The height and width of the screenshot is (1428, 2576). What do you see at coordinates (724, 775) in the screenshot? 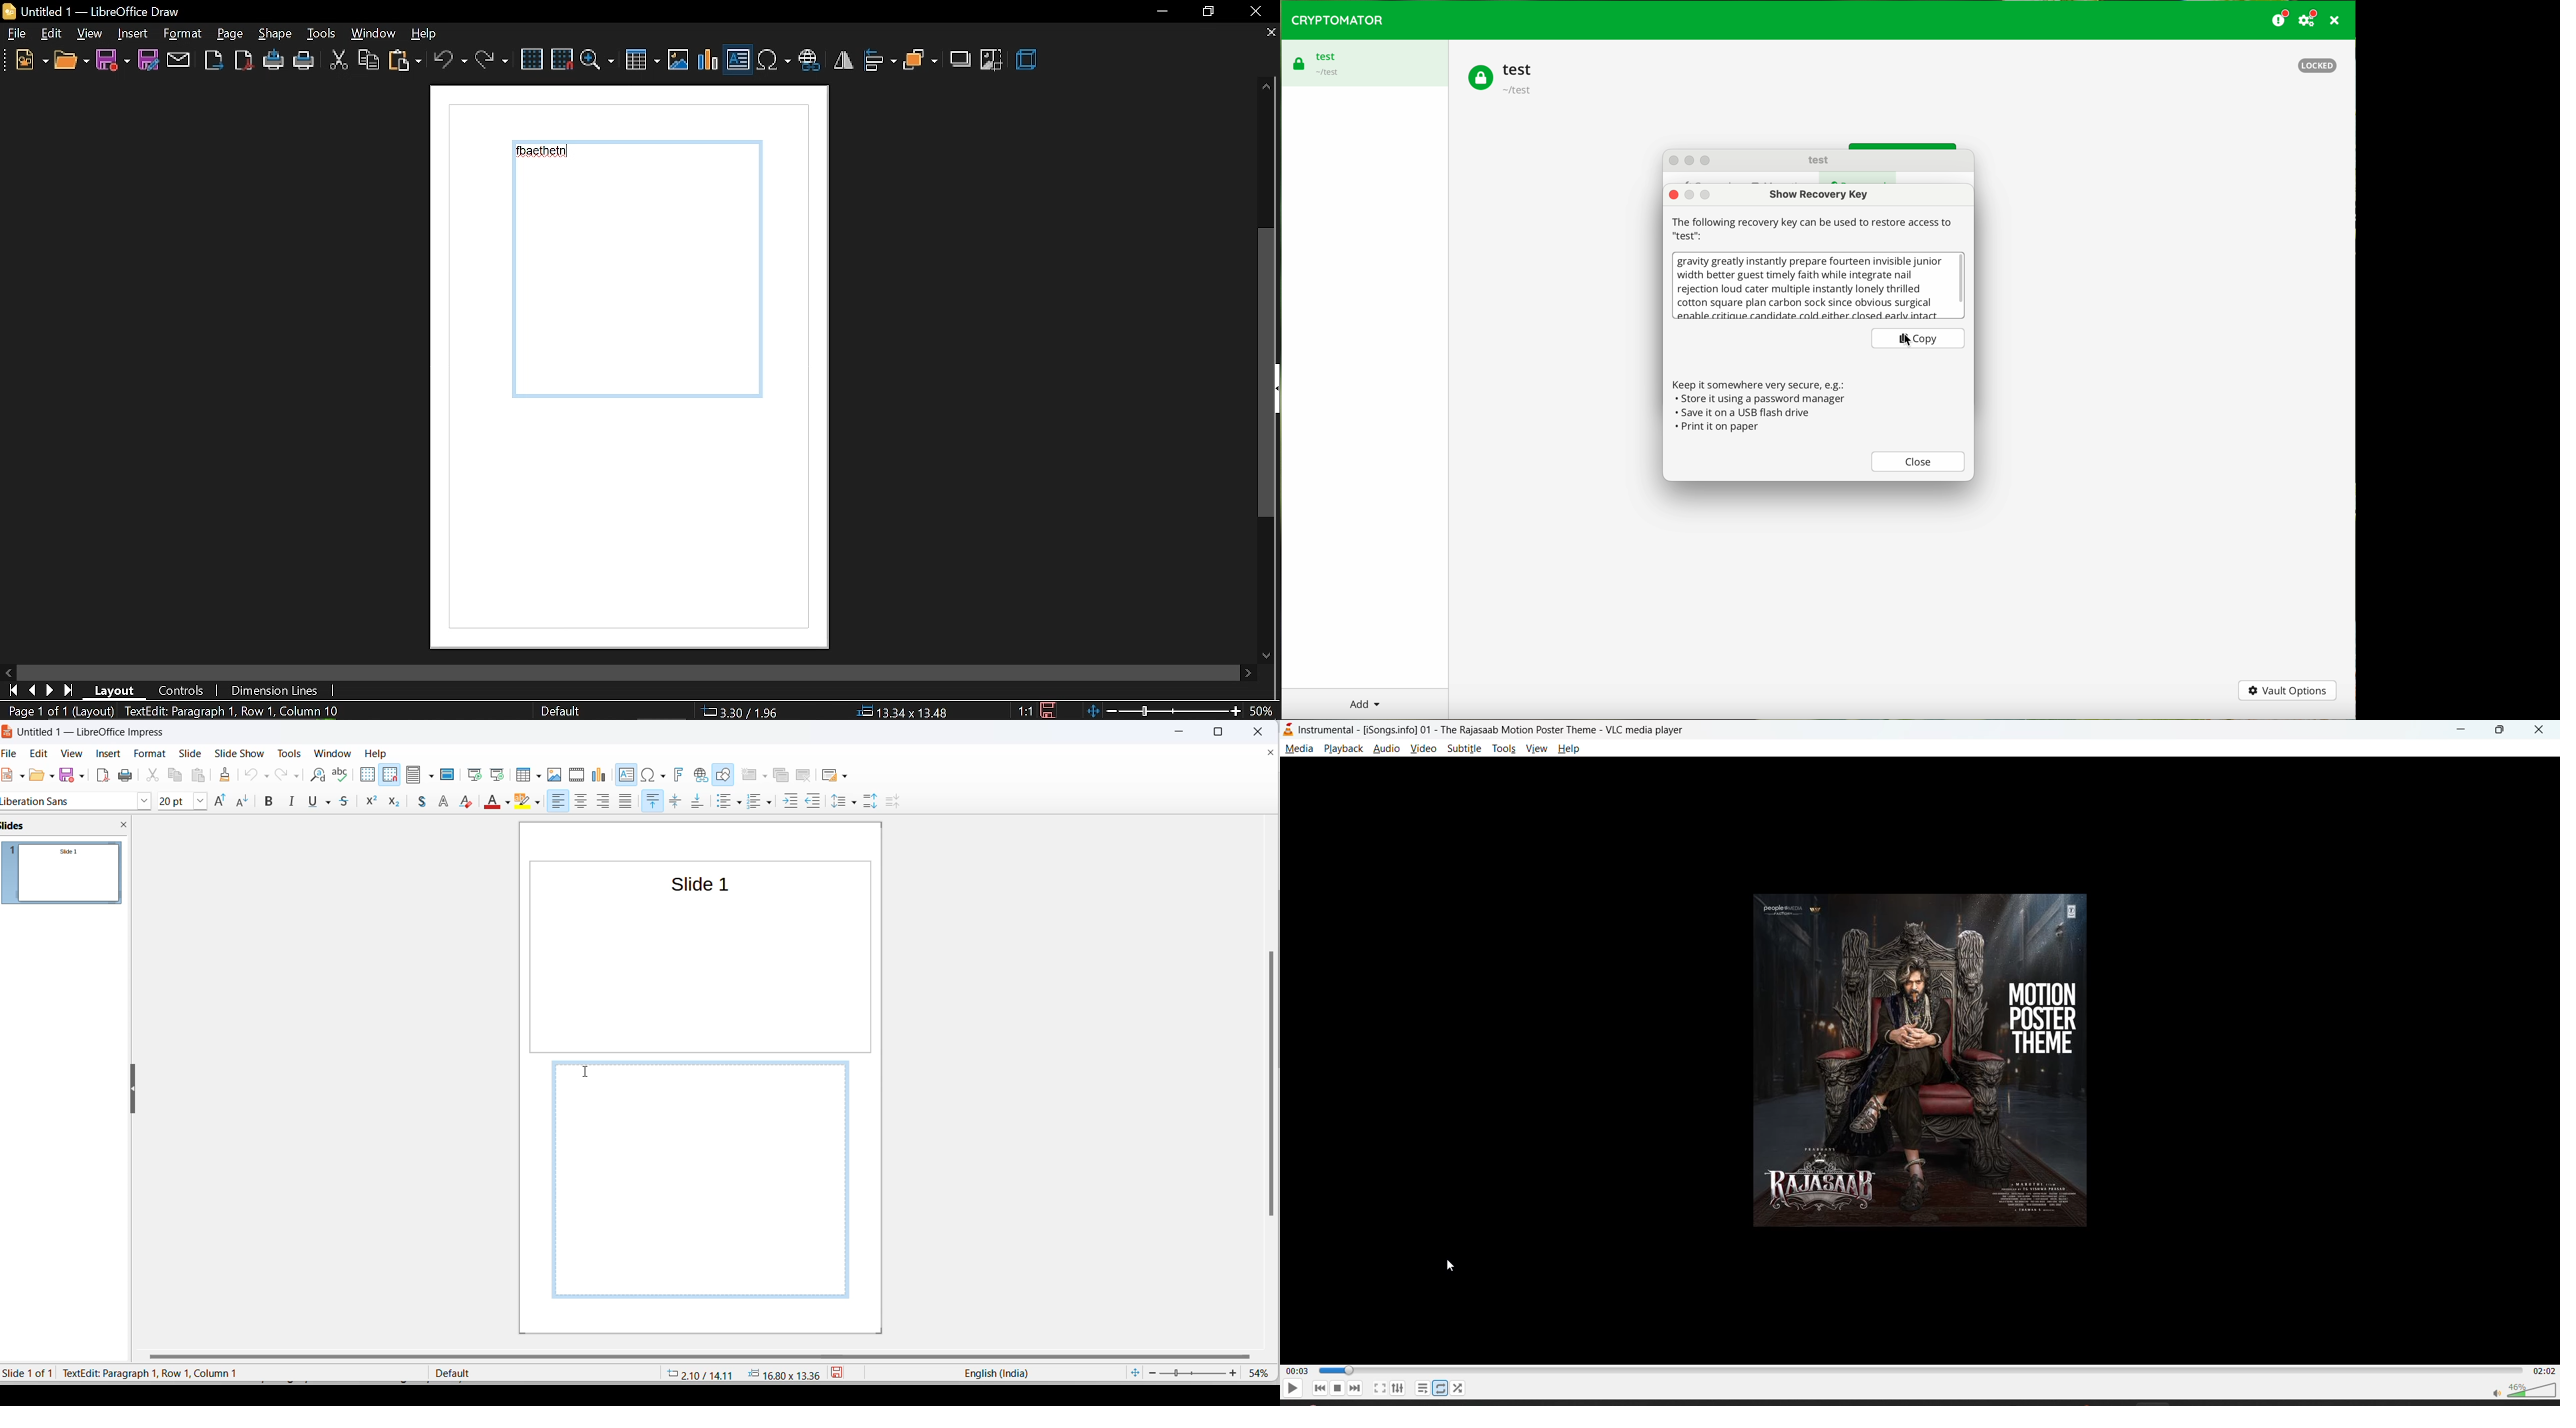
I see `draw shapes tools` at bounding box center [724, 775].